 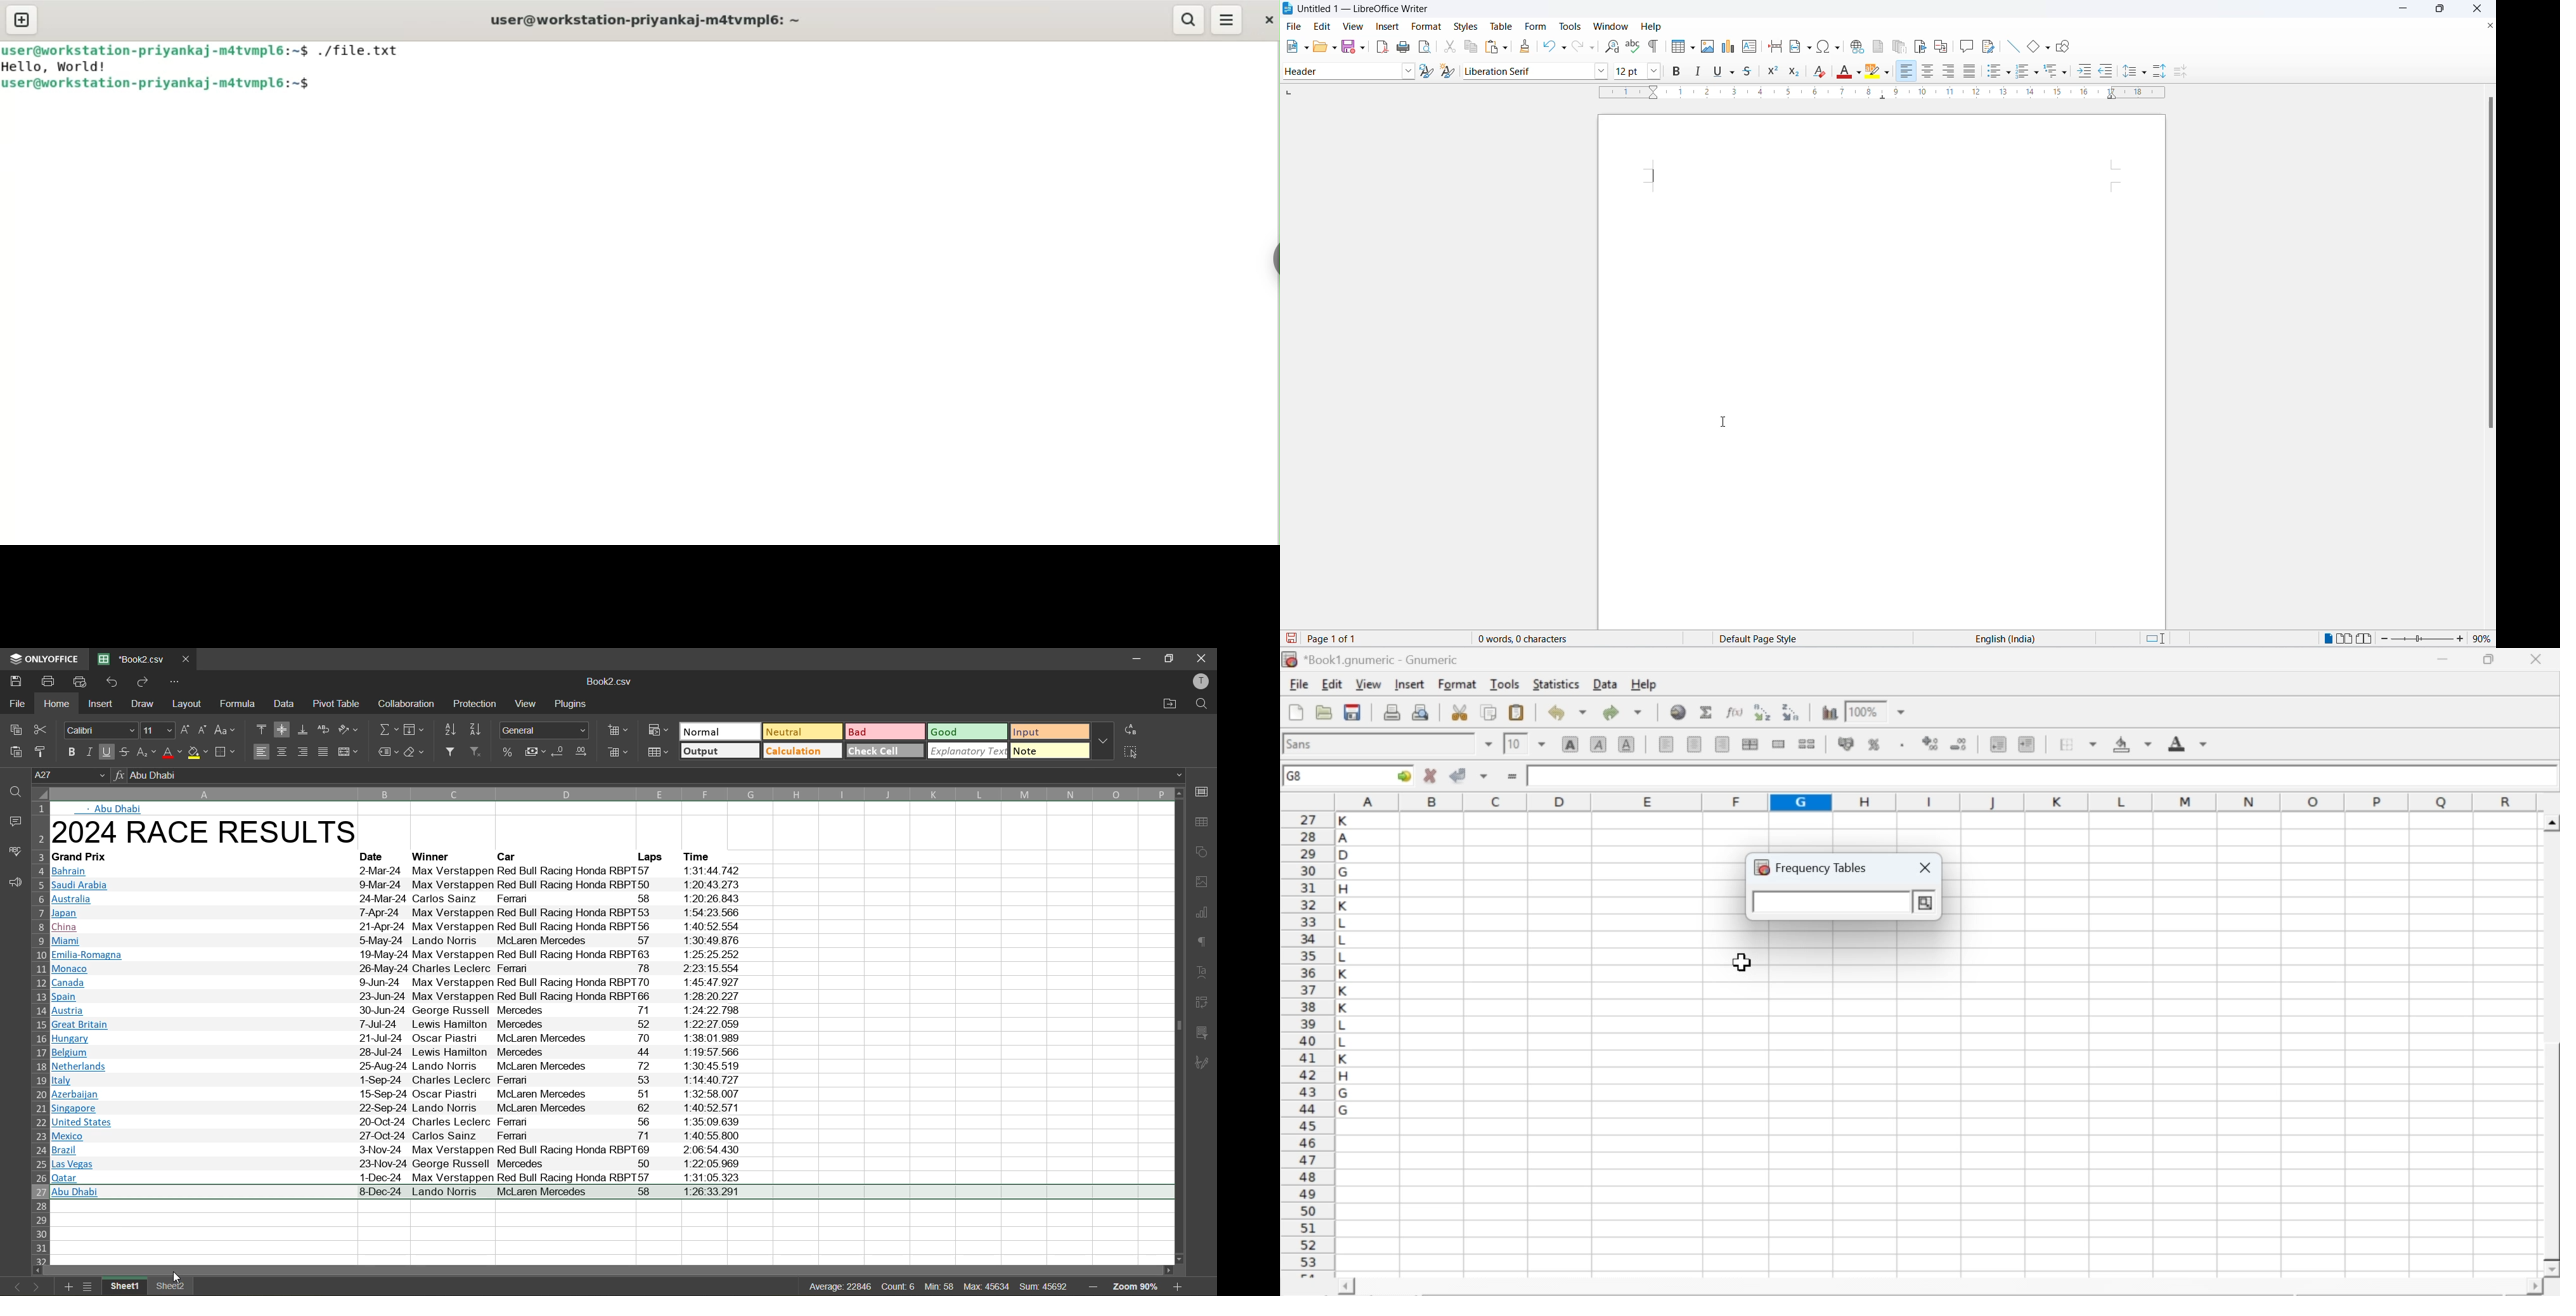 What do you see at coordinates (1772, 47) in the screenshot?
I see `insert page break` at bounding box center [1772, 47].